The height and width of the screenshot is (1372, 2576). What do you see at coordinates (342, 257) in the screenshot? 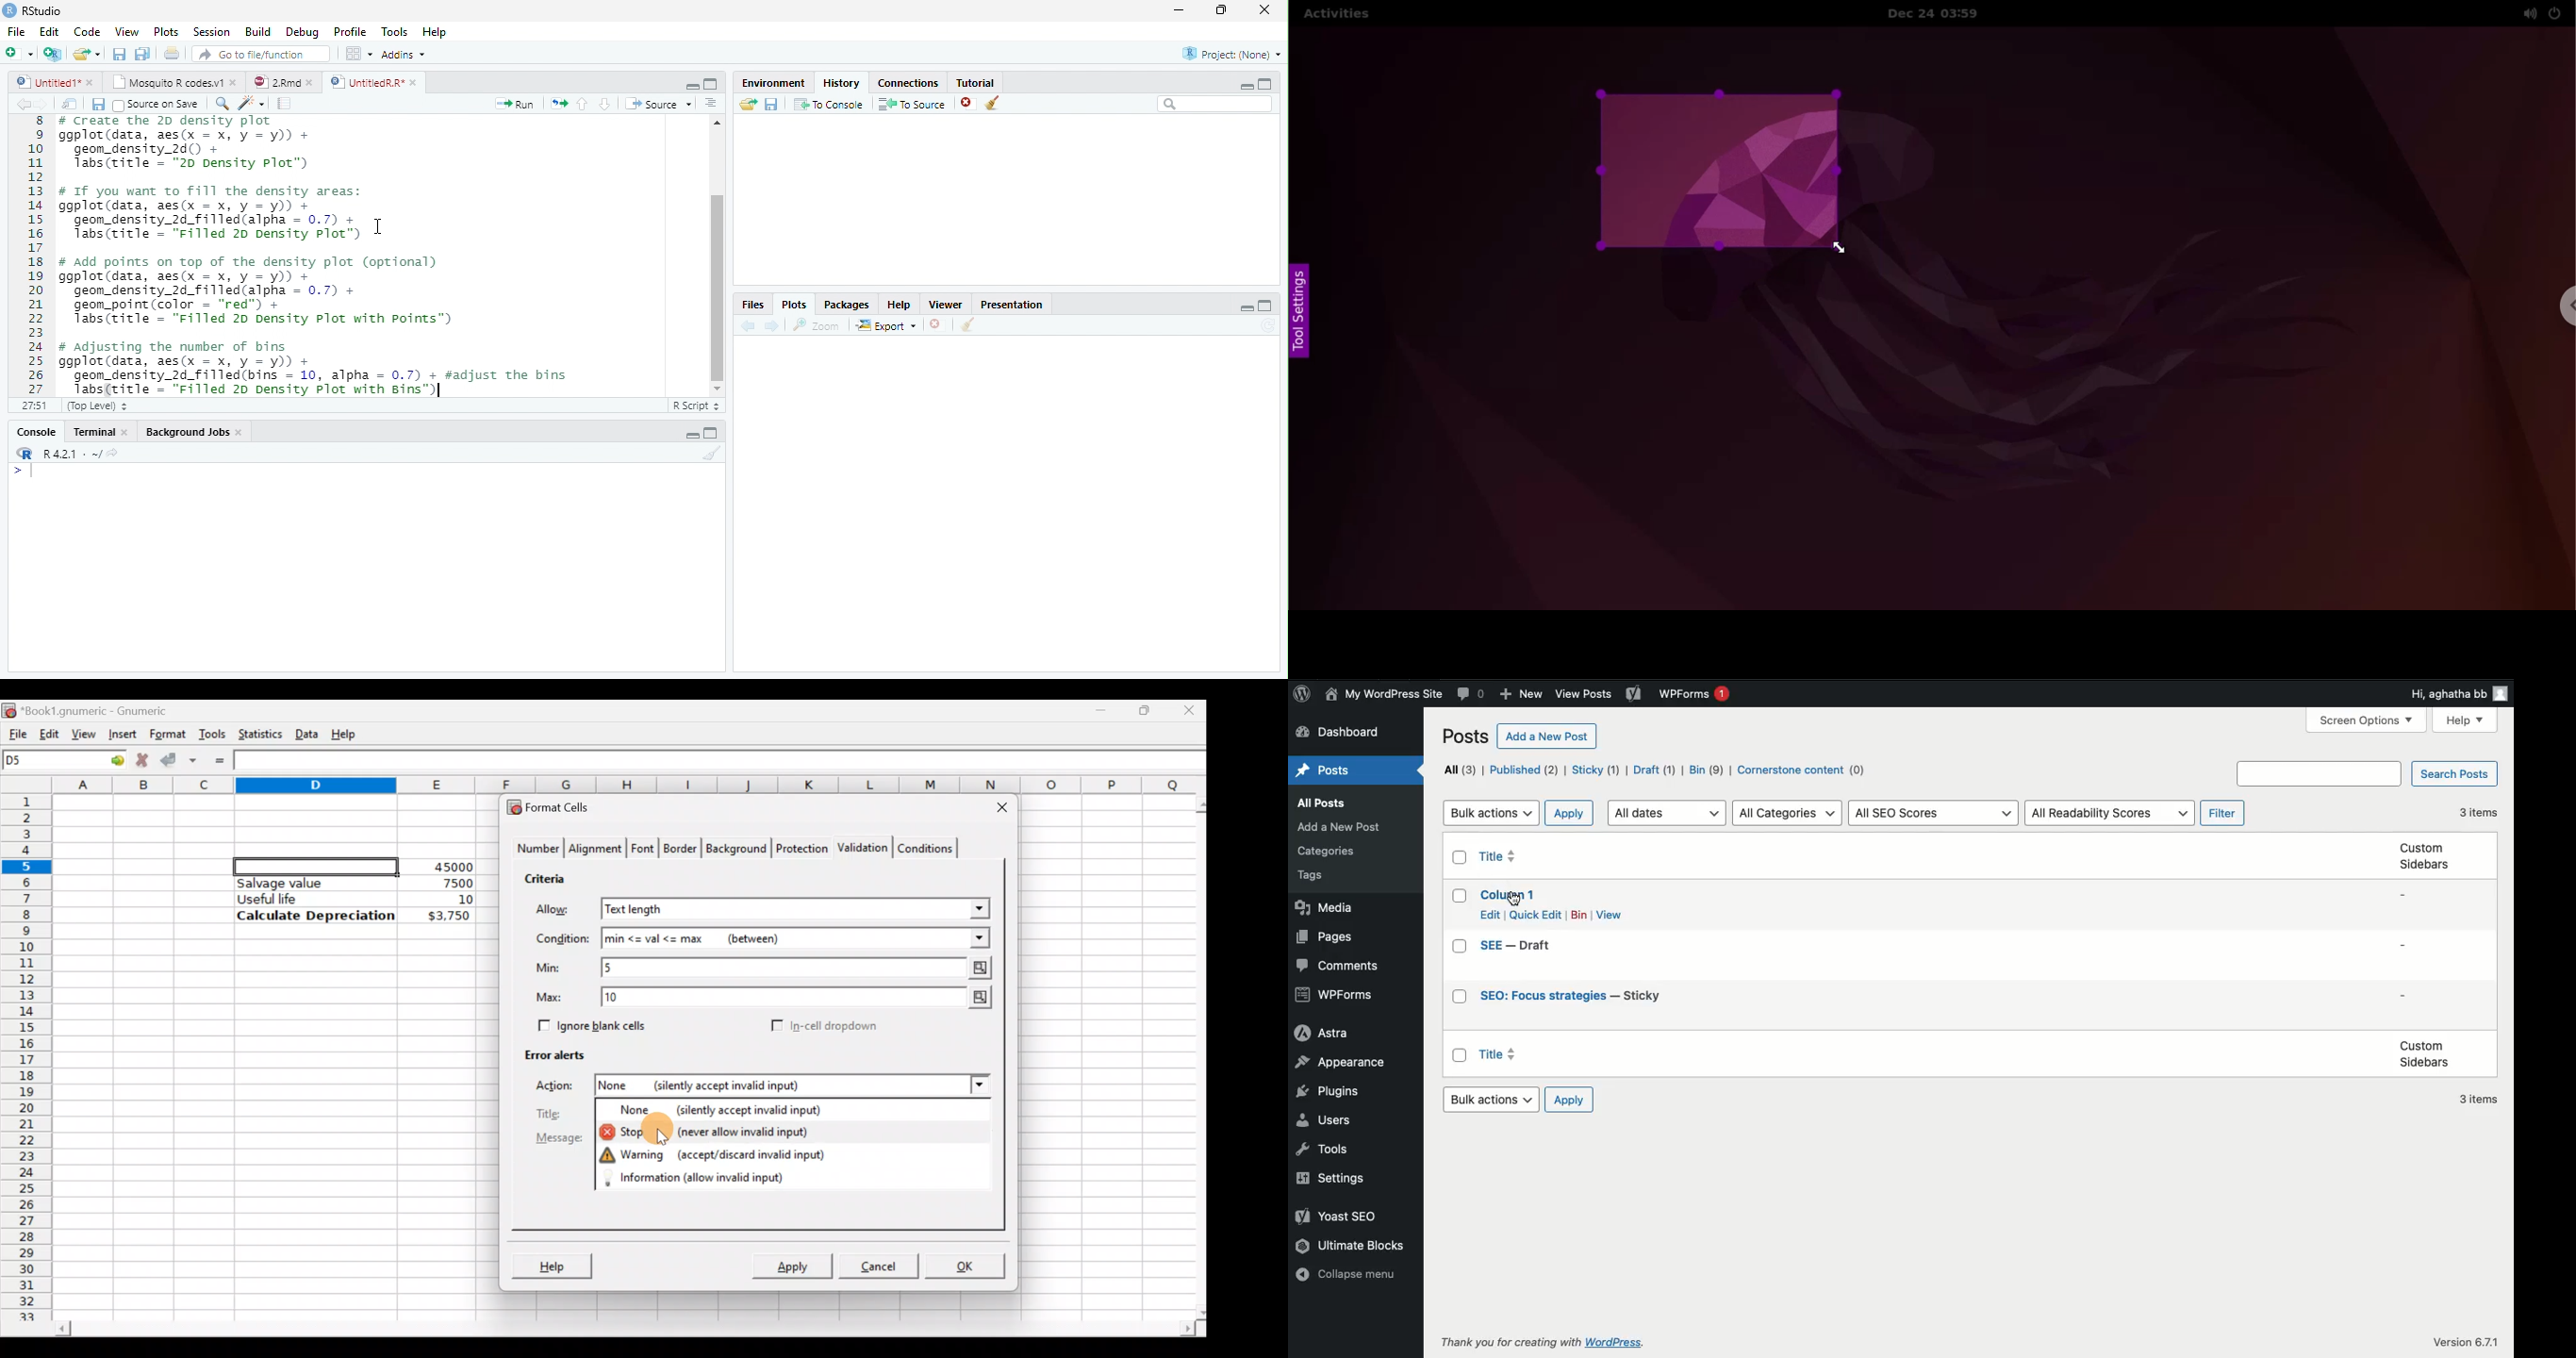
I see `8 # Create the 2D density plot 9 ggplot(data, aes(x = x, y = y)) +10 geom_density 2d) +11 Tabs(title - "20 Density plot”)1213 # If you want to fill the density areas:14 ggplot(data, aes(x = x, y = y)) +15 “geon density 2d filled(alpha - 0.7) + |16  Tabs(title = "Filled 20 Density Plot”)1718 # Add points on top of the density plot (optional)19 ggplot(data, aes(x = x, y = y)) +20 geom_density_2d_filled(alpha = 0.7) +21 geom_point(color = "red") +22 Tabs(title = "Filled 20 Density Plot with Points")2324 # adjusting the number of bins25 ggplot(data, aes(x = x, y = y)) +26 geom_density_2d_filled(bins = 10, alpha = 0.7) + #adjust the bins27  labs(title = "Filled 2p Density Plot with Bins™)|` at bounding box center [342, 257].